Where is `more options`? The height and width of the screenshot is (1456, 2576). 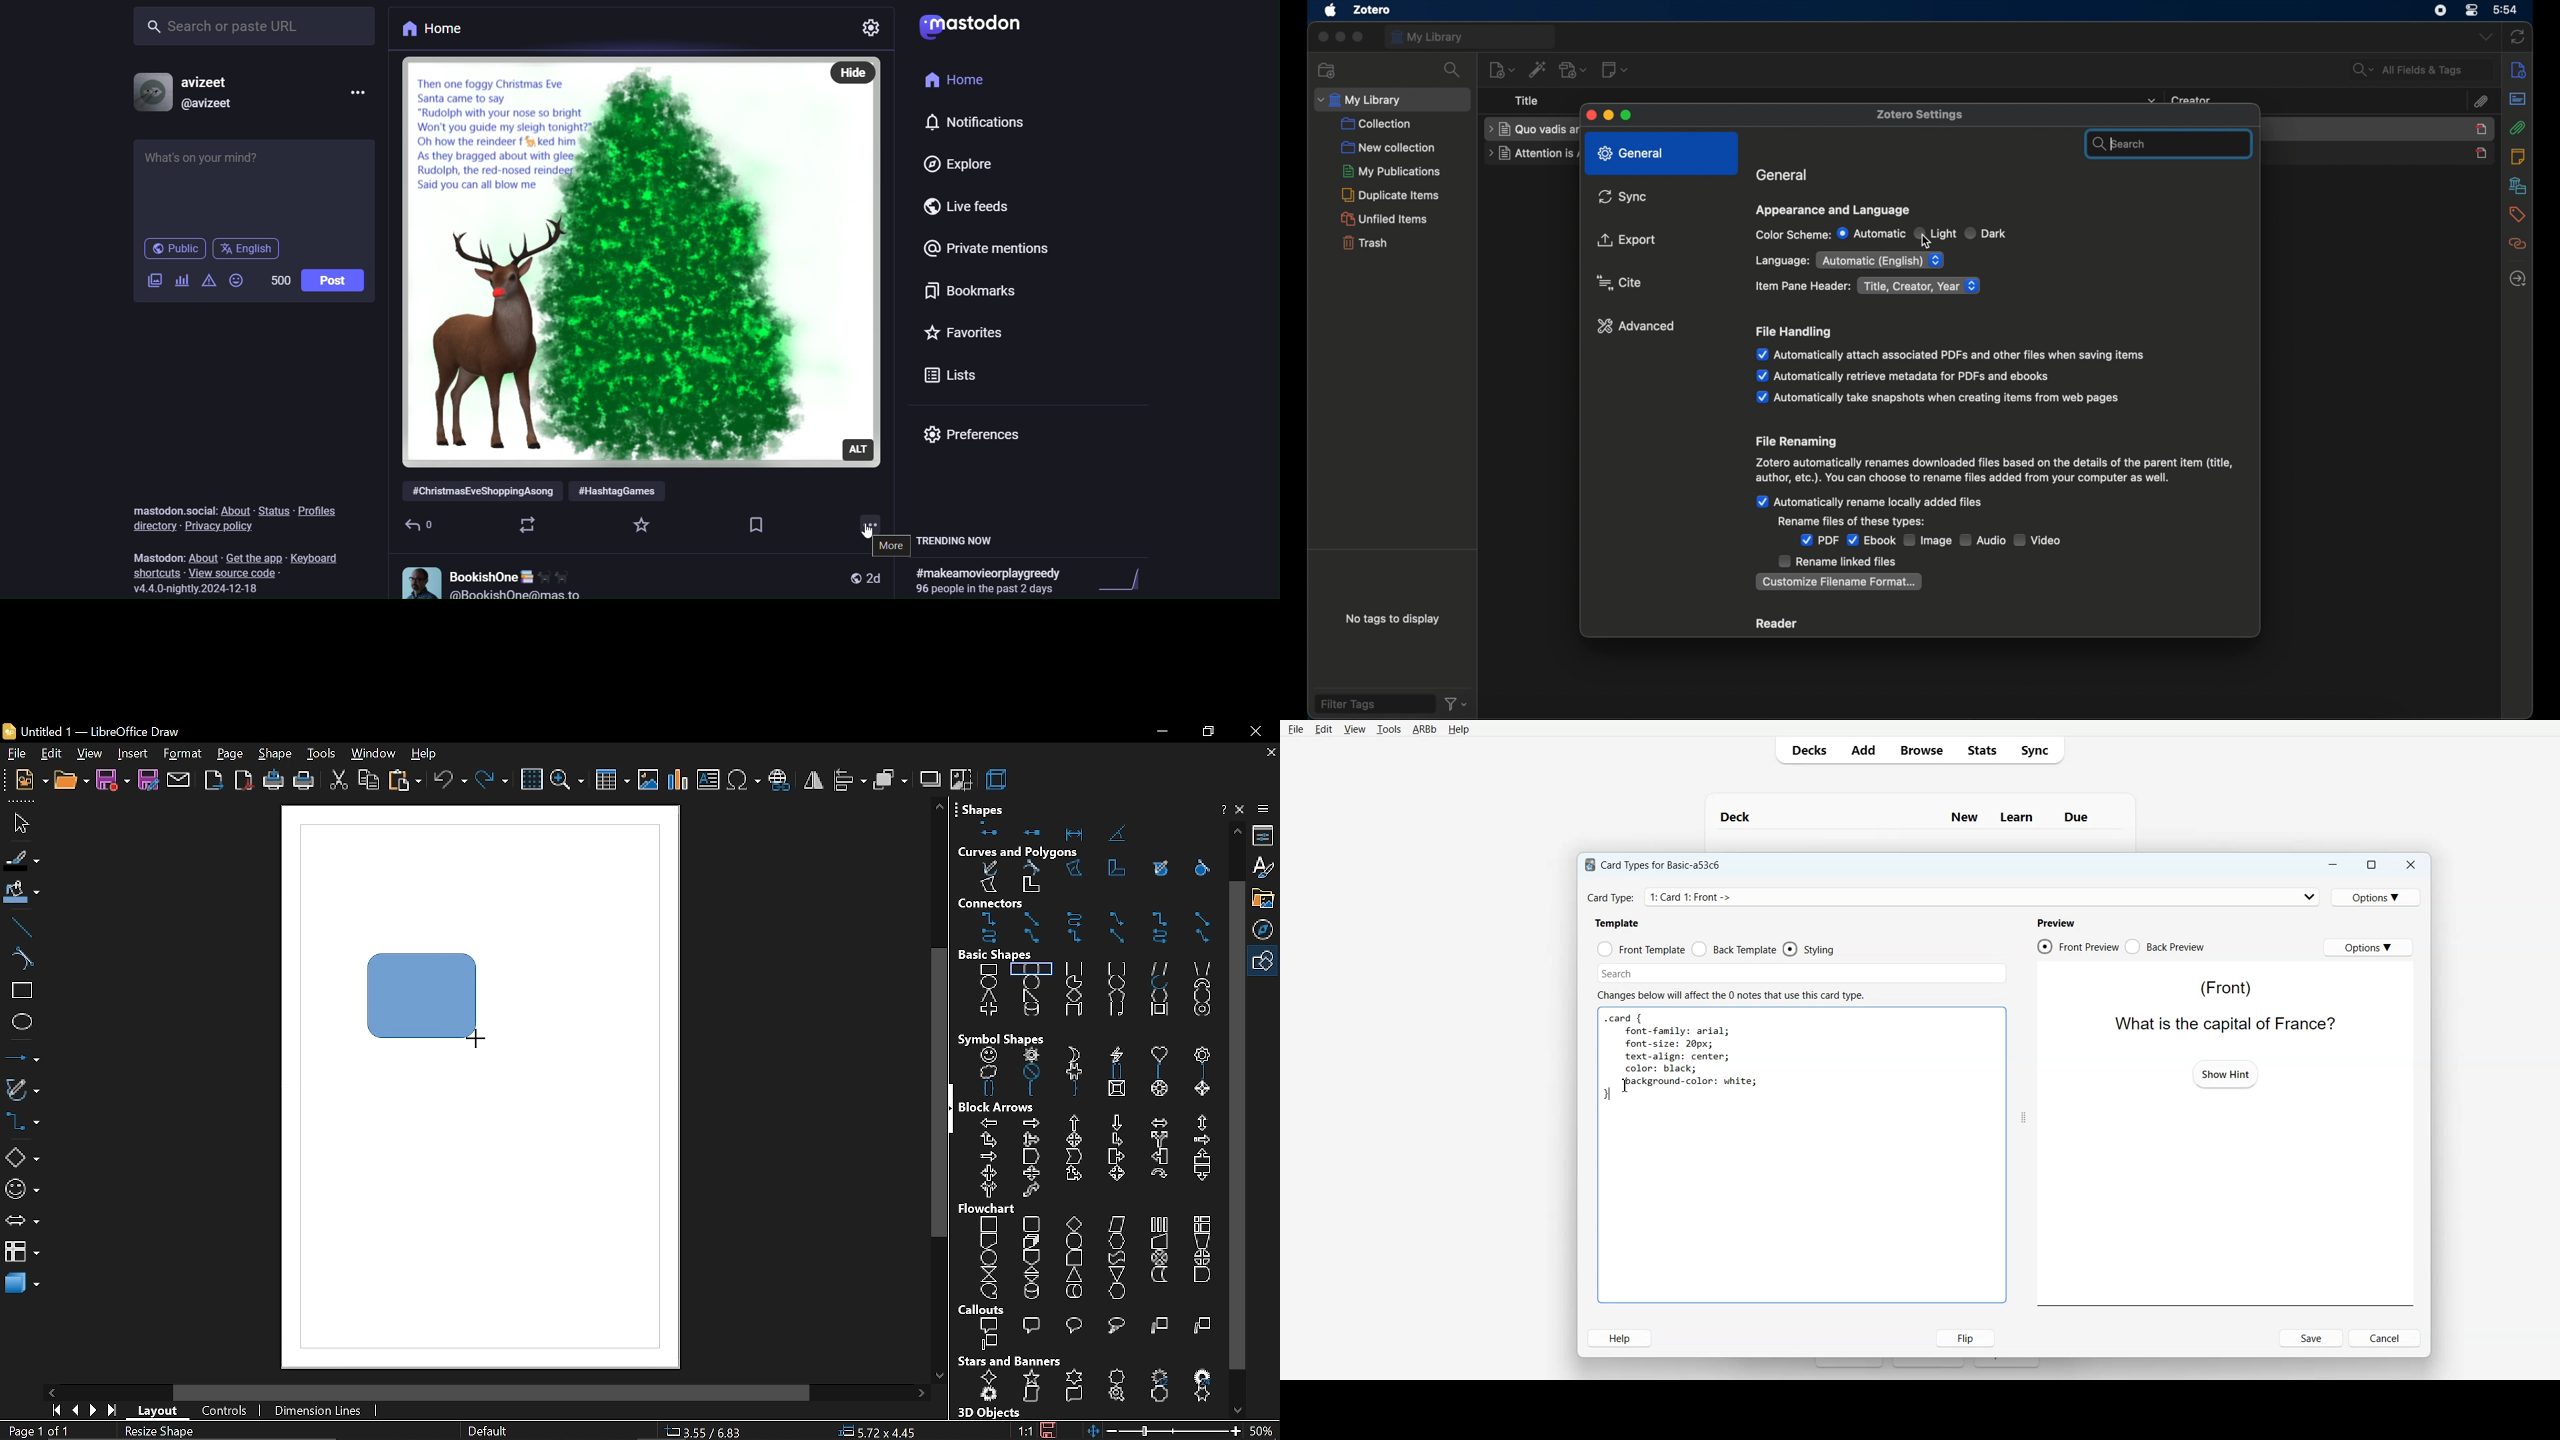
more options is located at coordinates (873, 515).